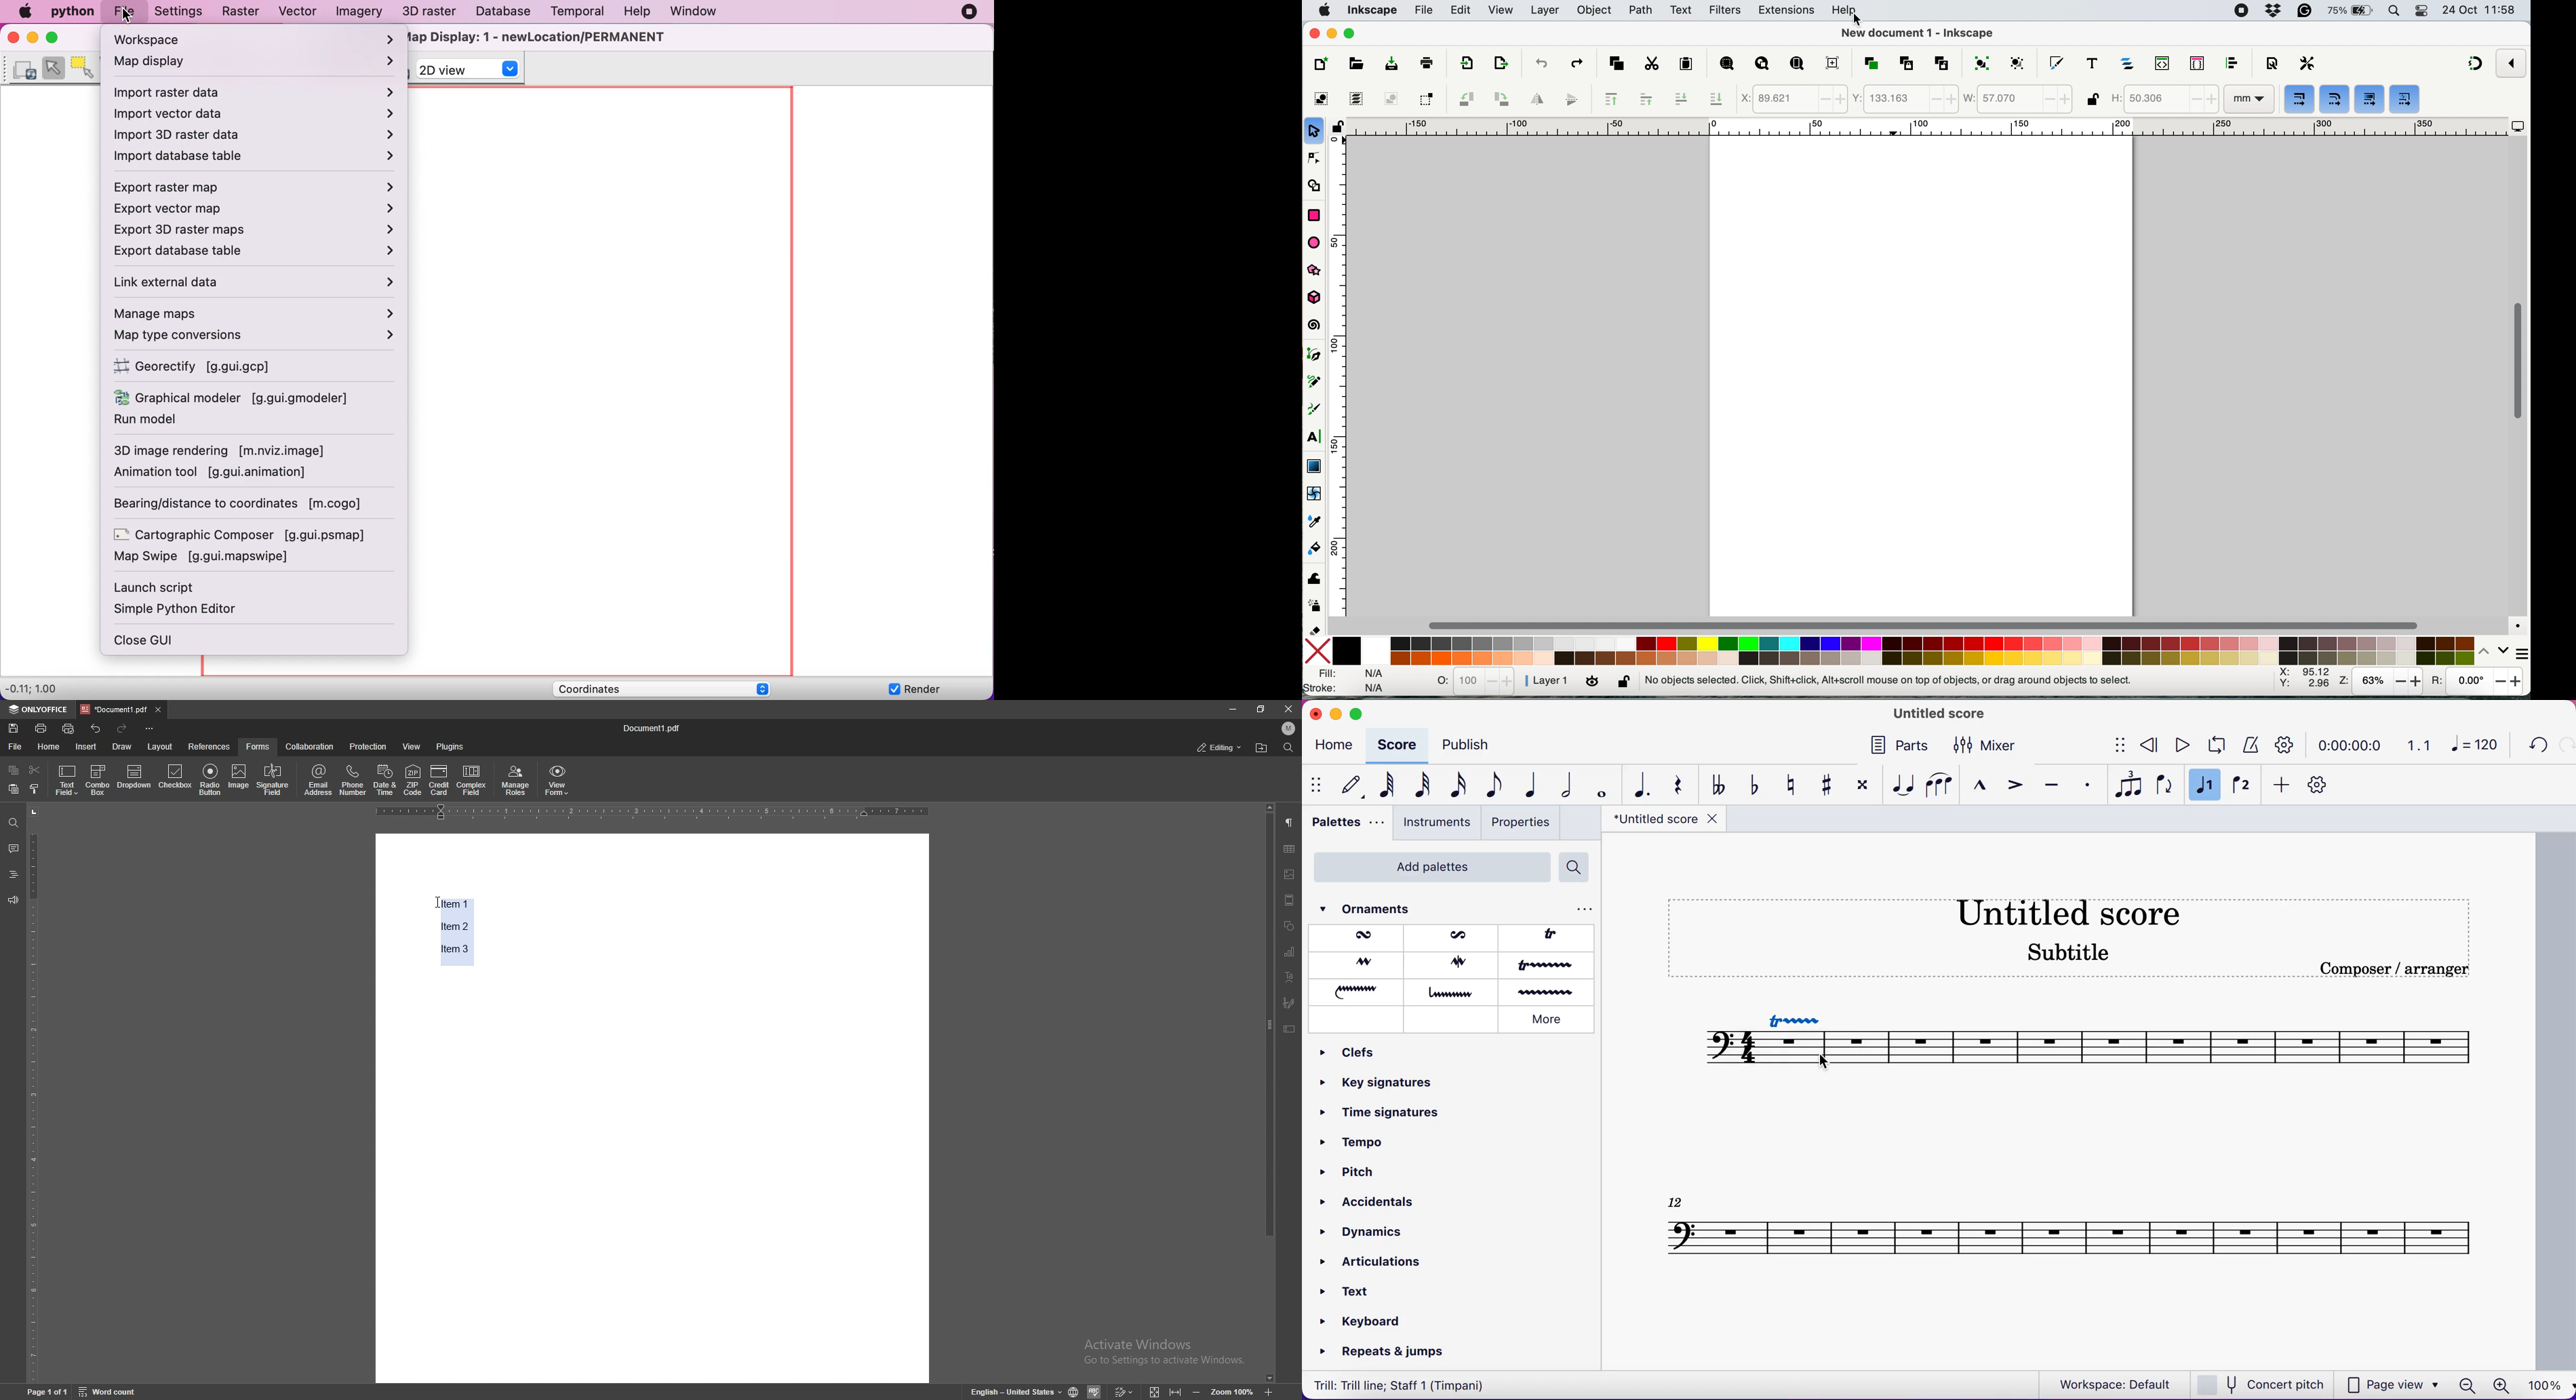 This screenshot has width=2576, height=1400. I want to click on 16th note, so click(1456, 787).